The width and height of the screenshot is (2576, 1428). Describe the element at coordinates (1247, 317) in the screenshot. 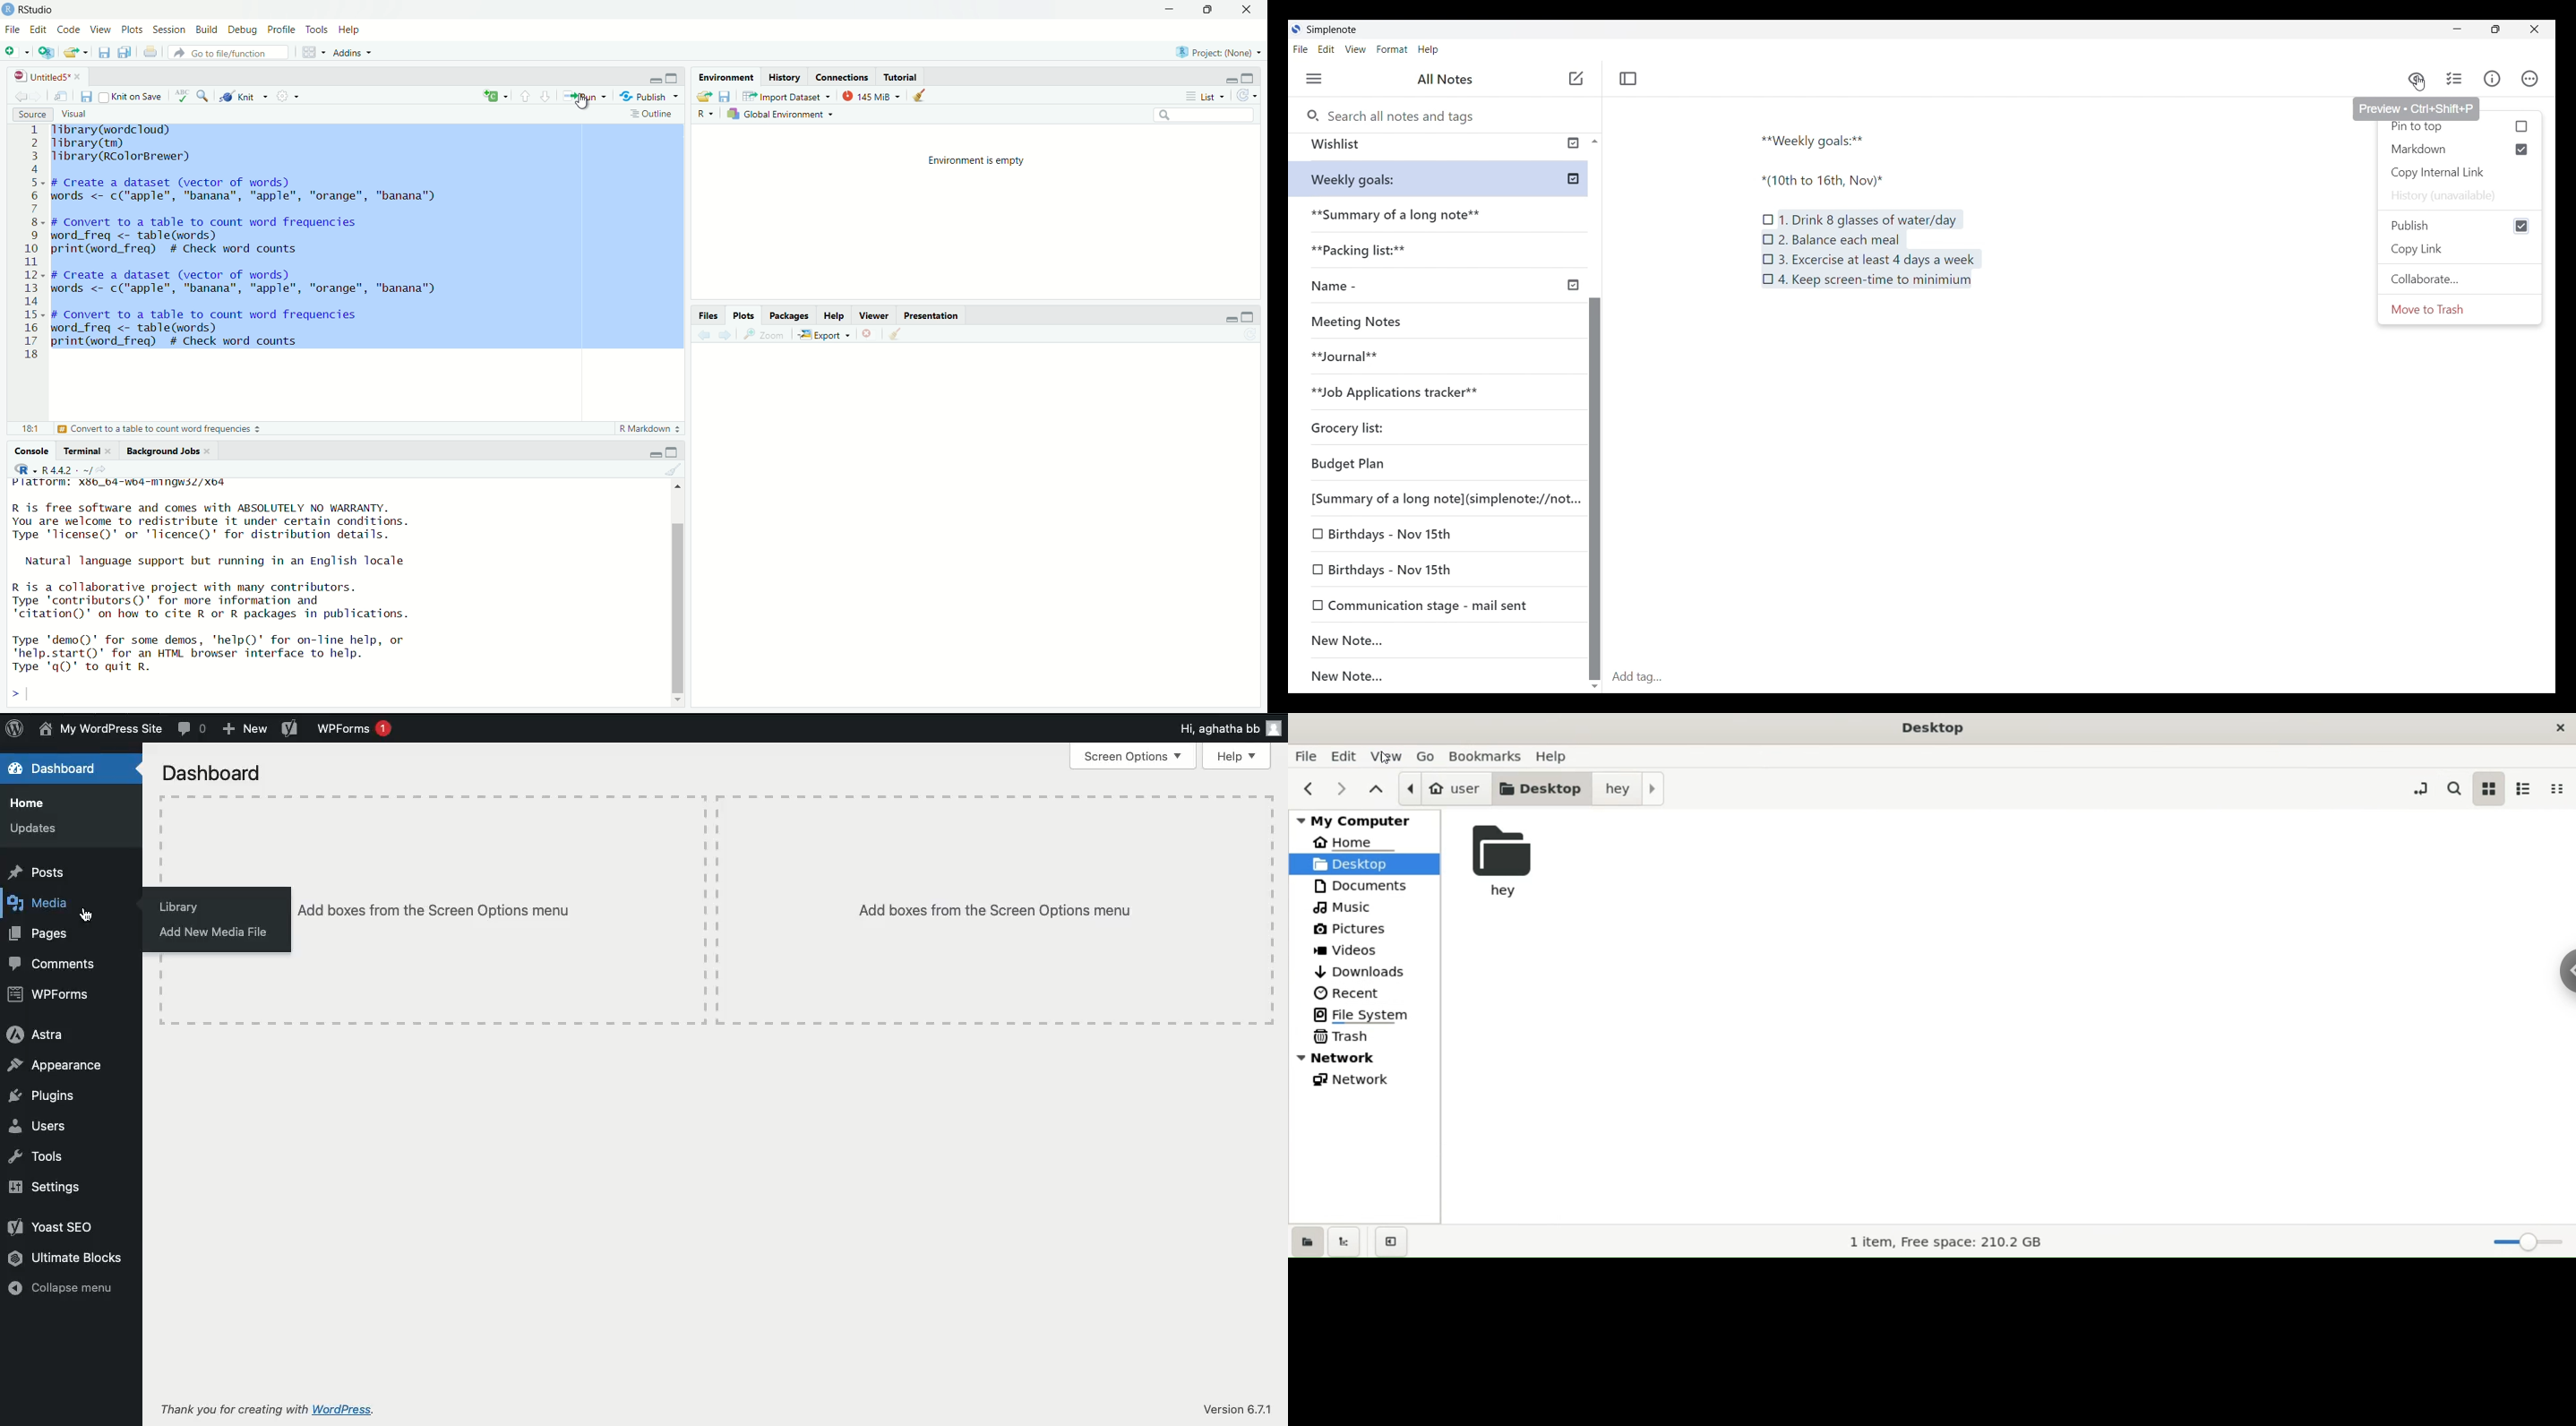

I see `Maximize` at that location.